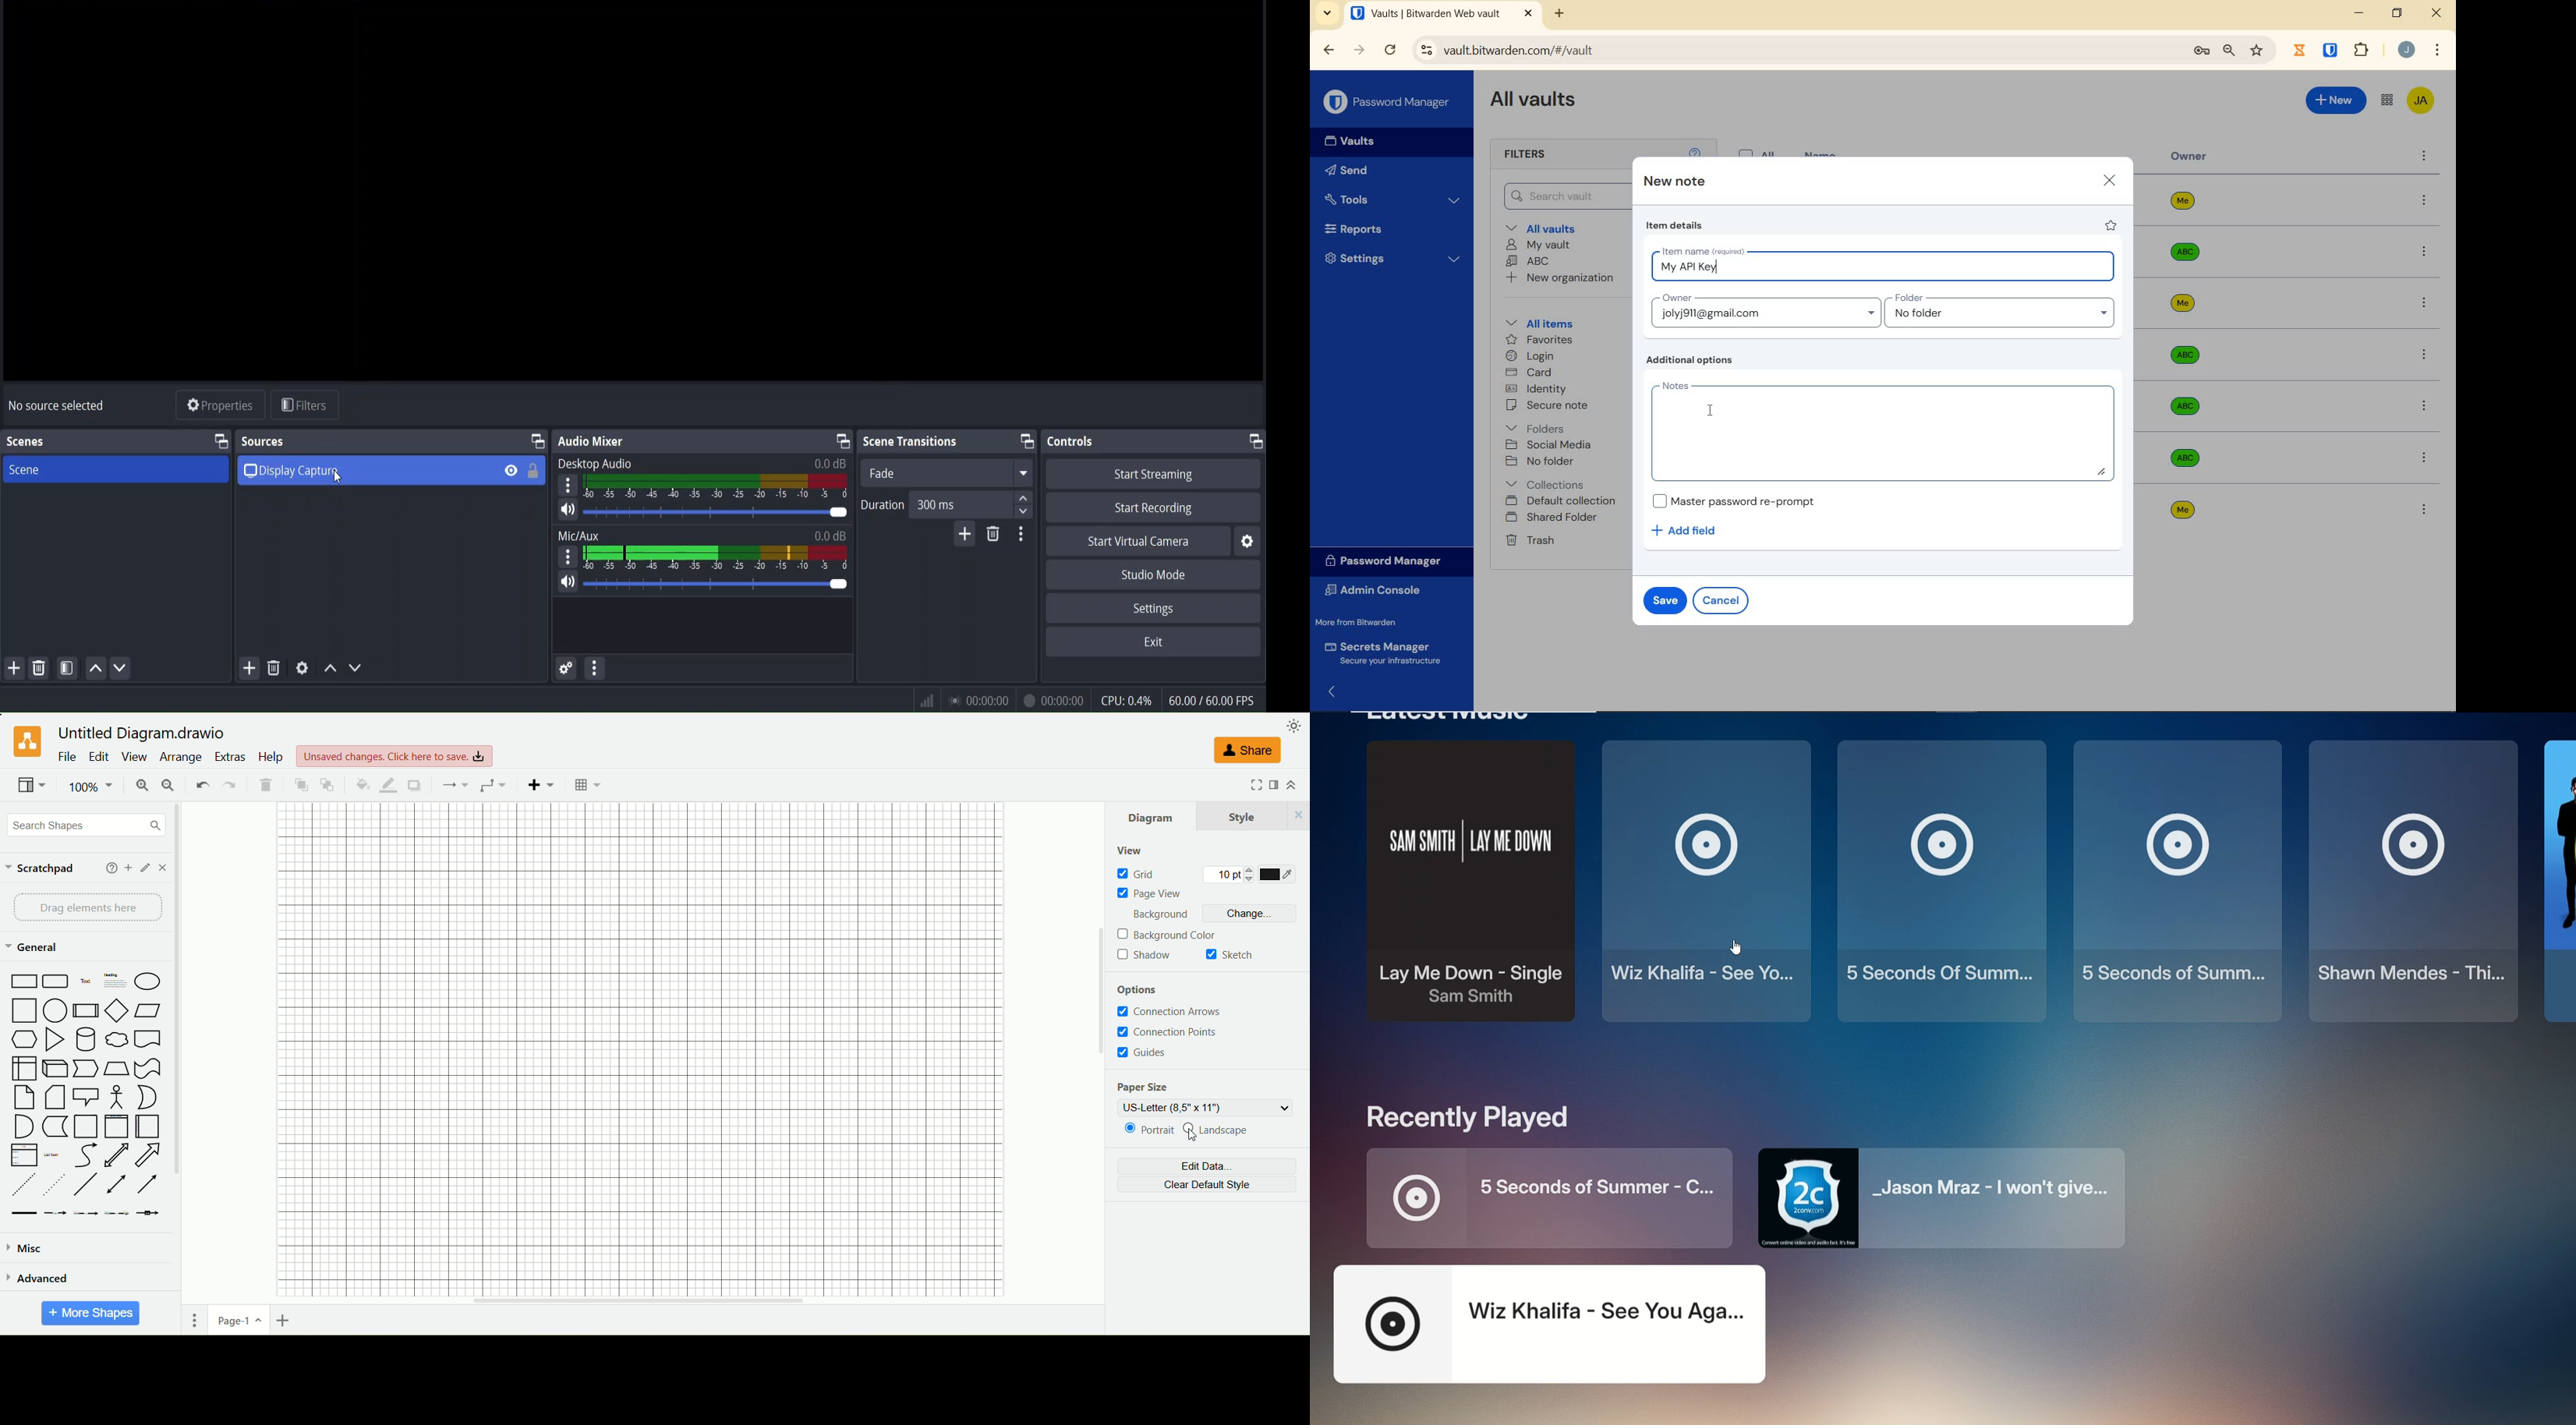 Image resolution: width=2576 pixels, height=1428 pixels. What do you see at coordinates (67, 757) in the screenshot?
I see `file` at bounding box center [67, 757].